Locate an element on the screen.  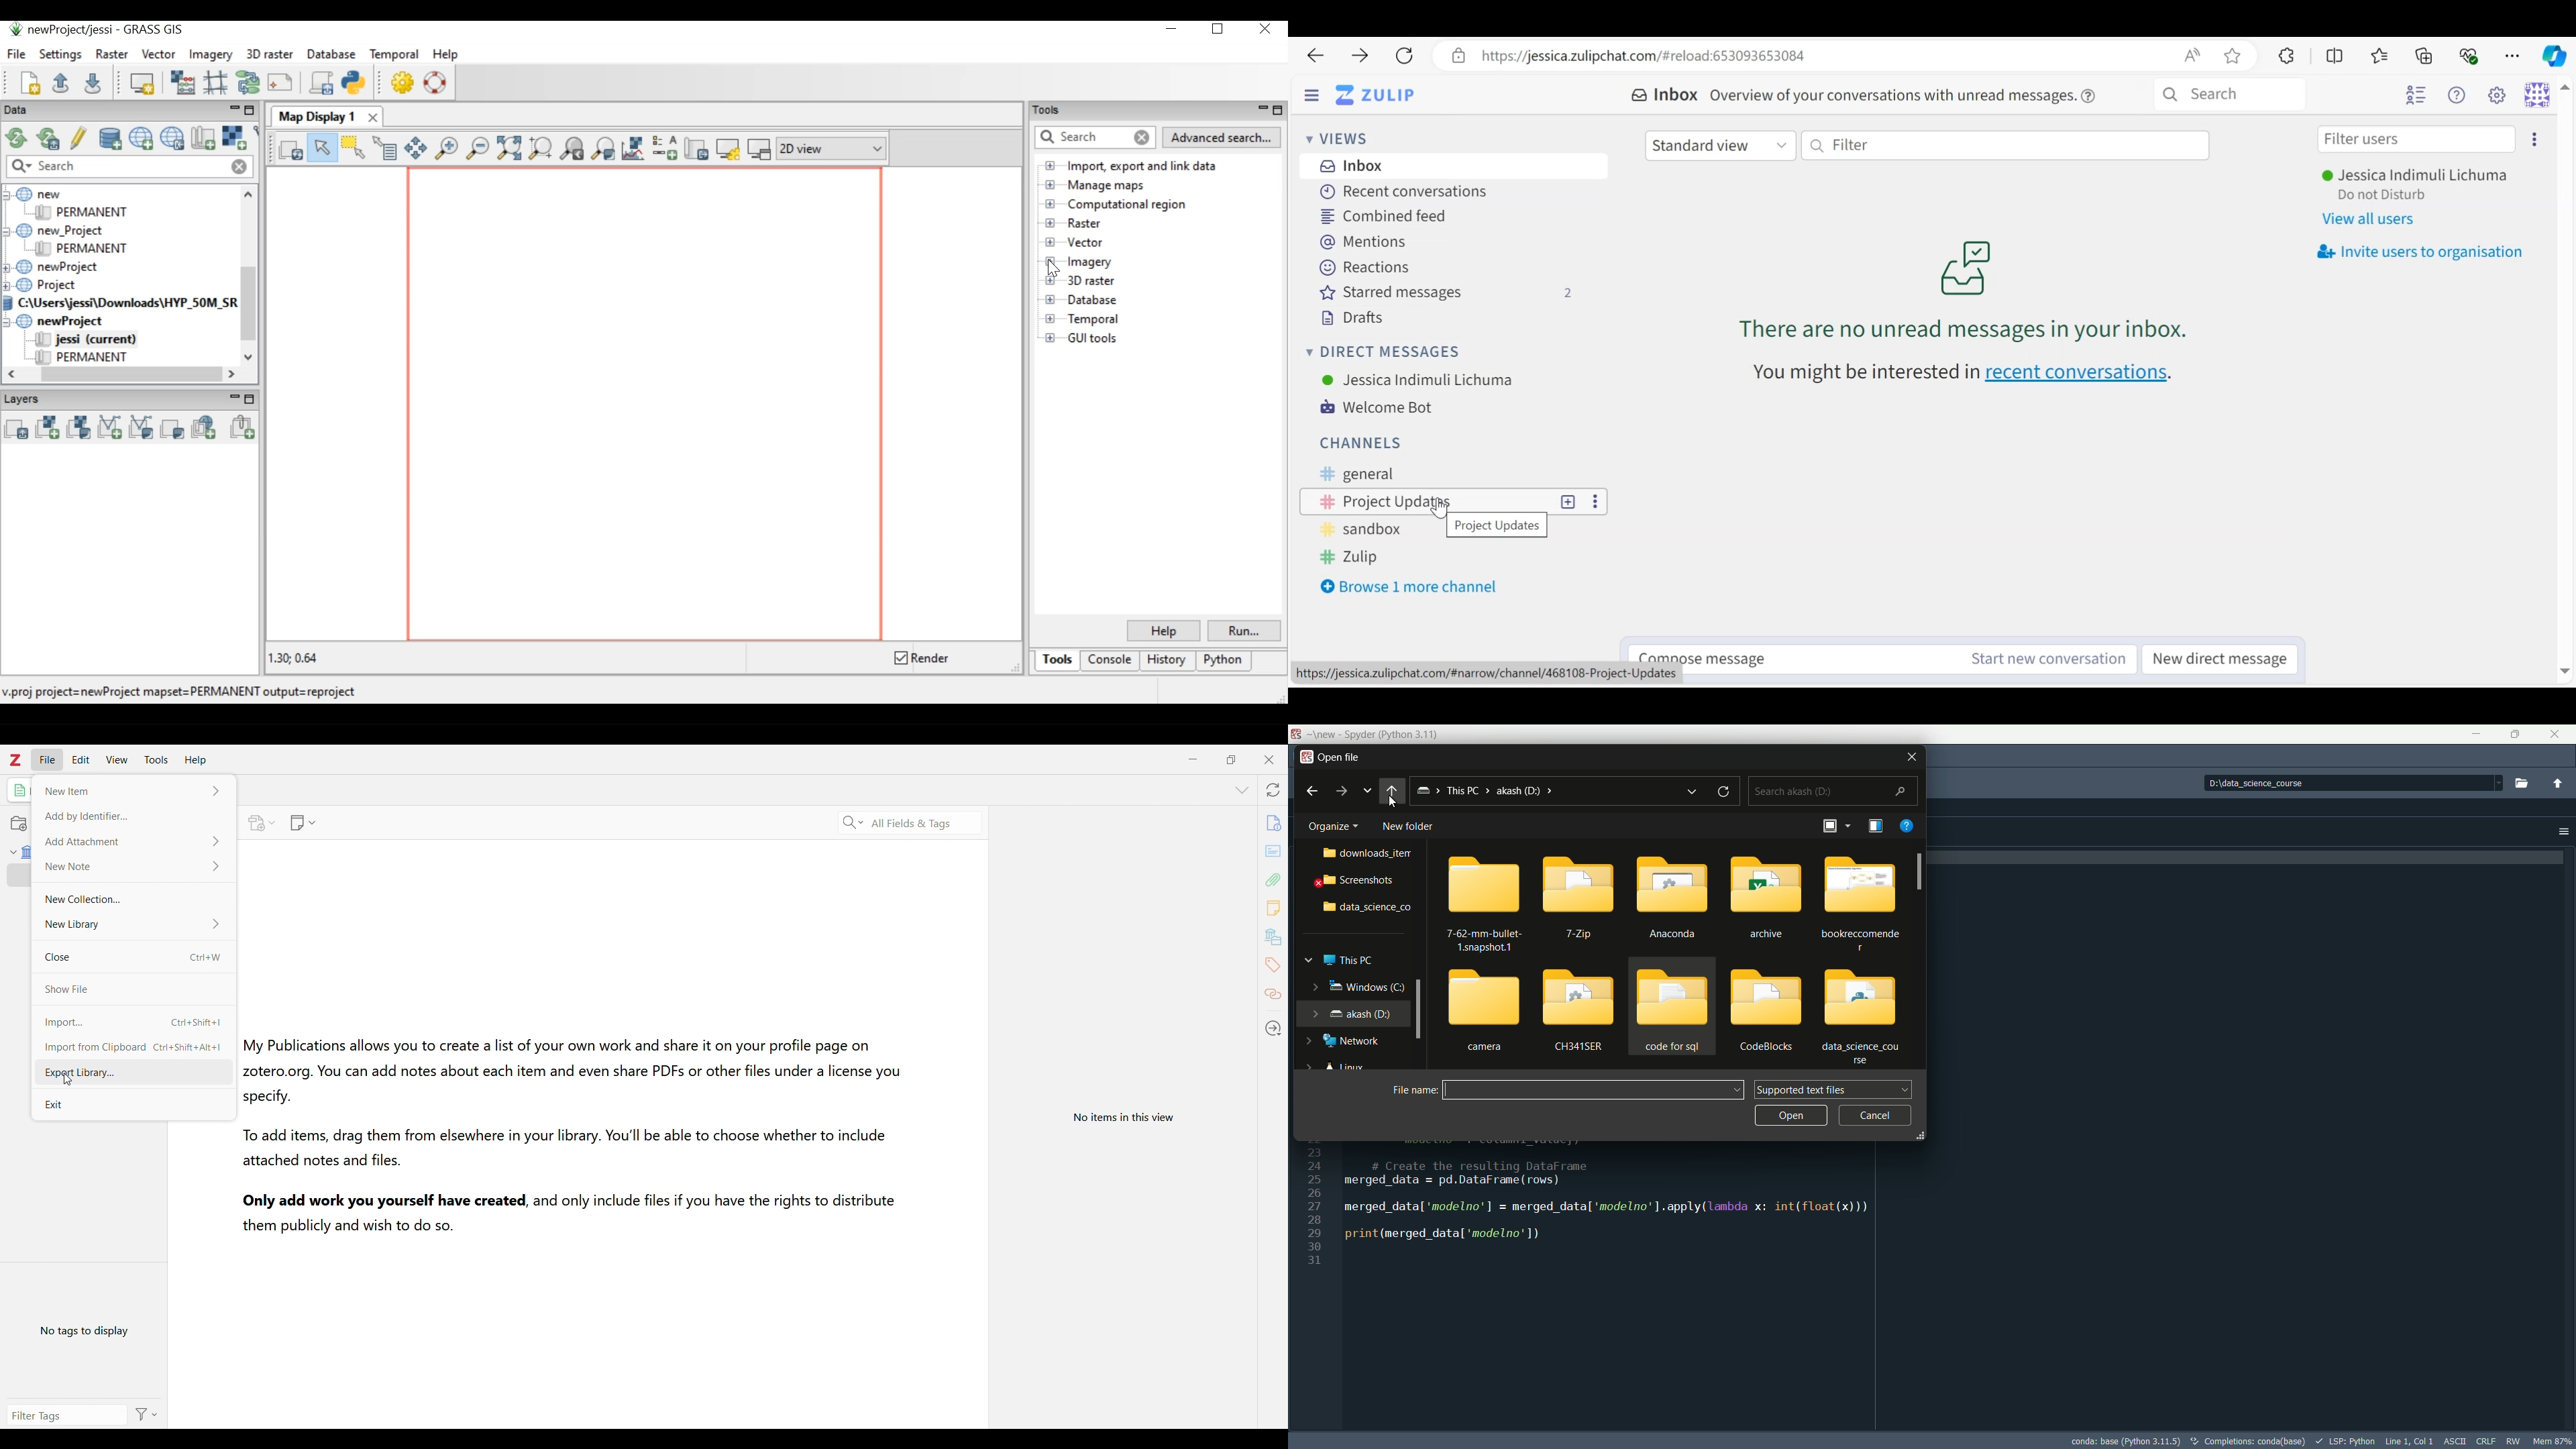
data_science_cou
se is located at coordinates (1867, 1016).